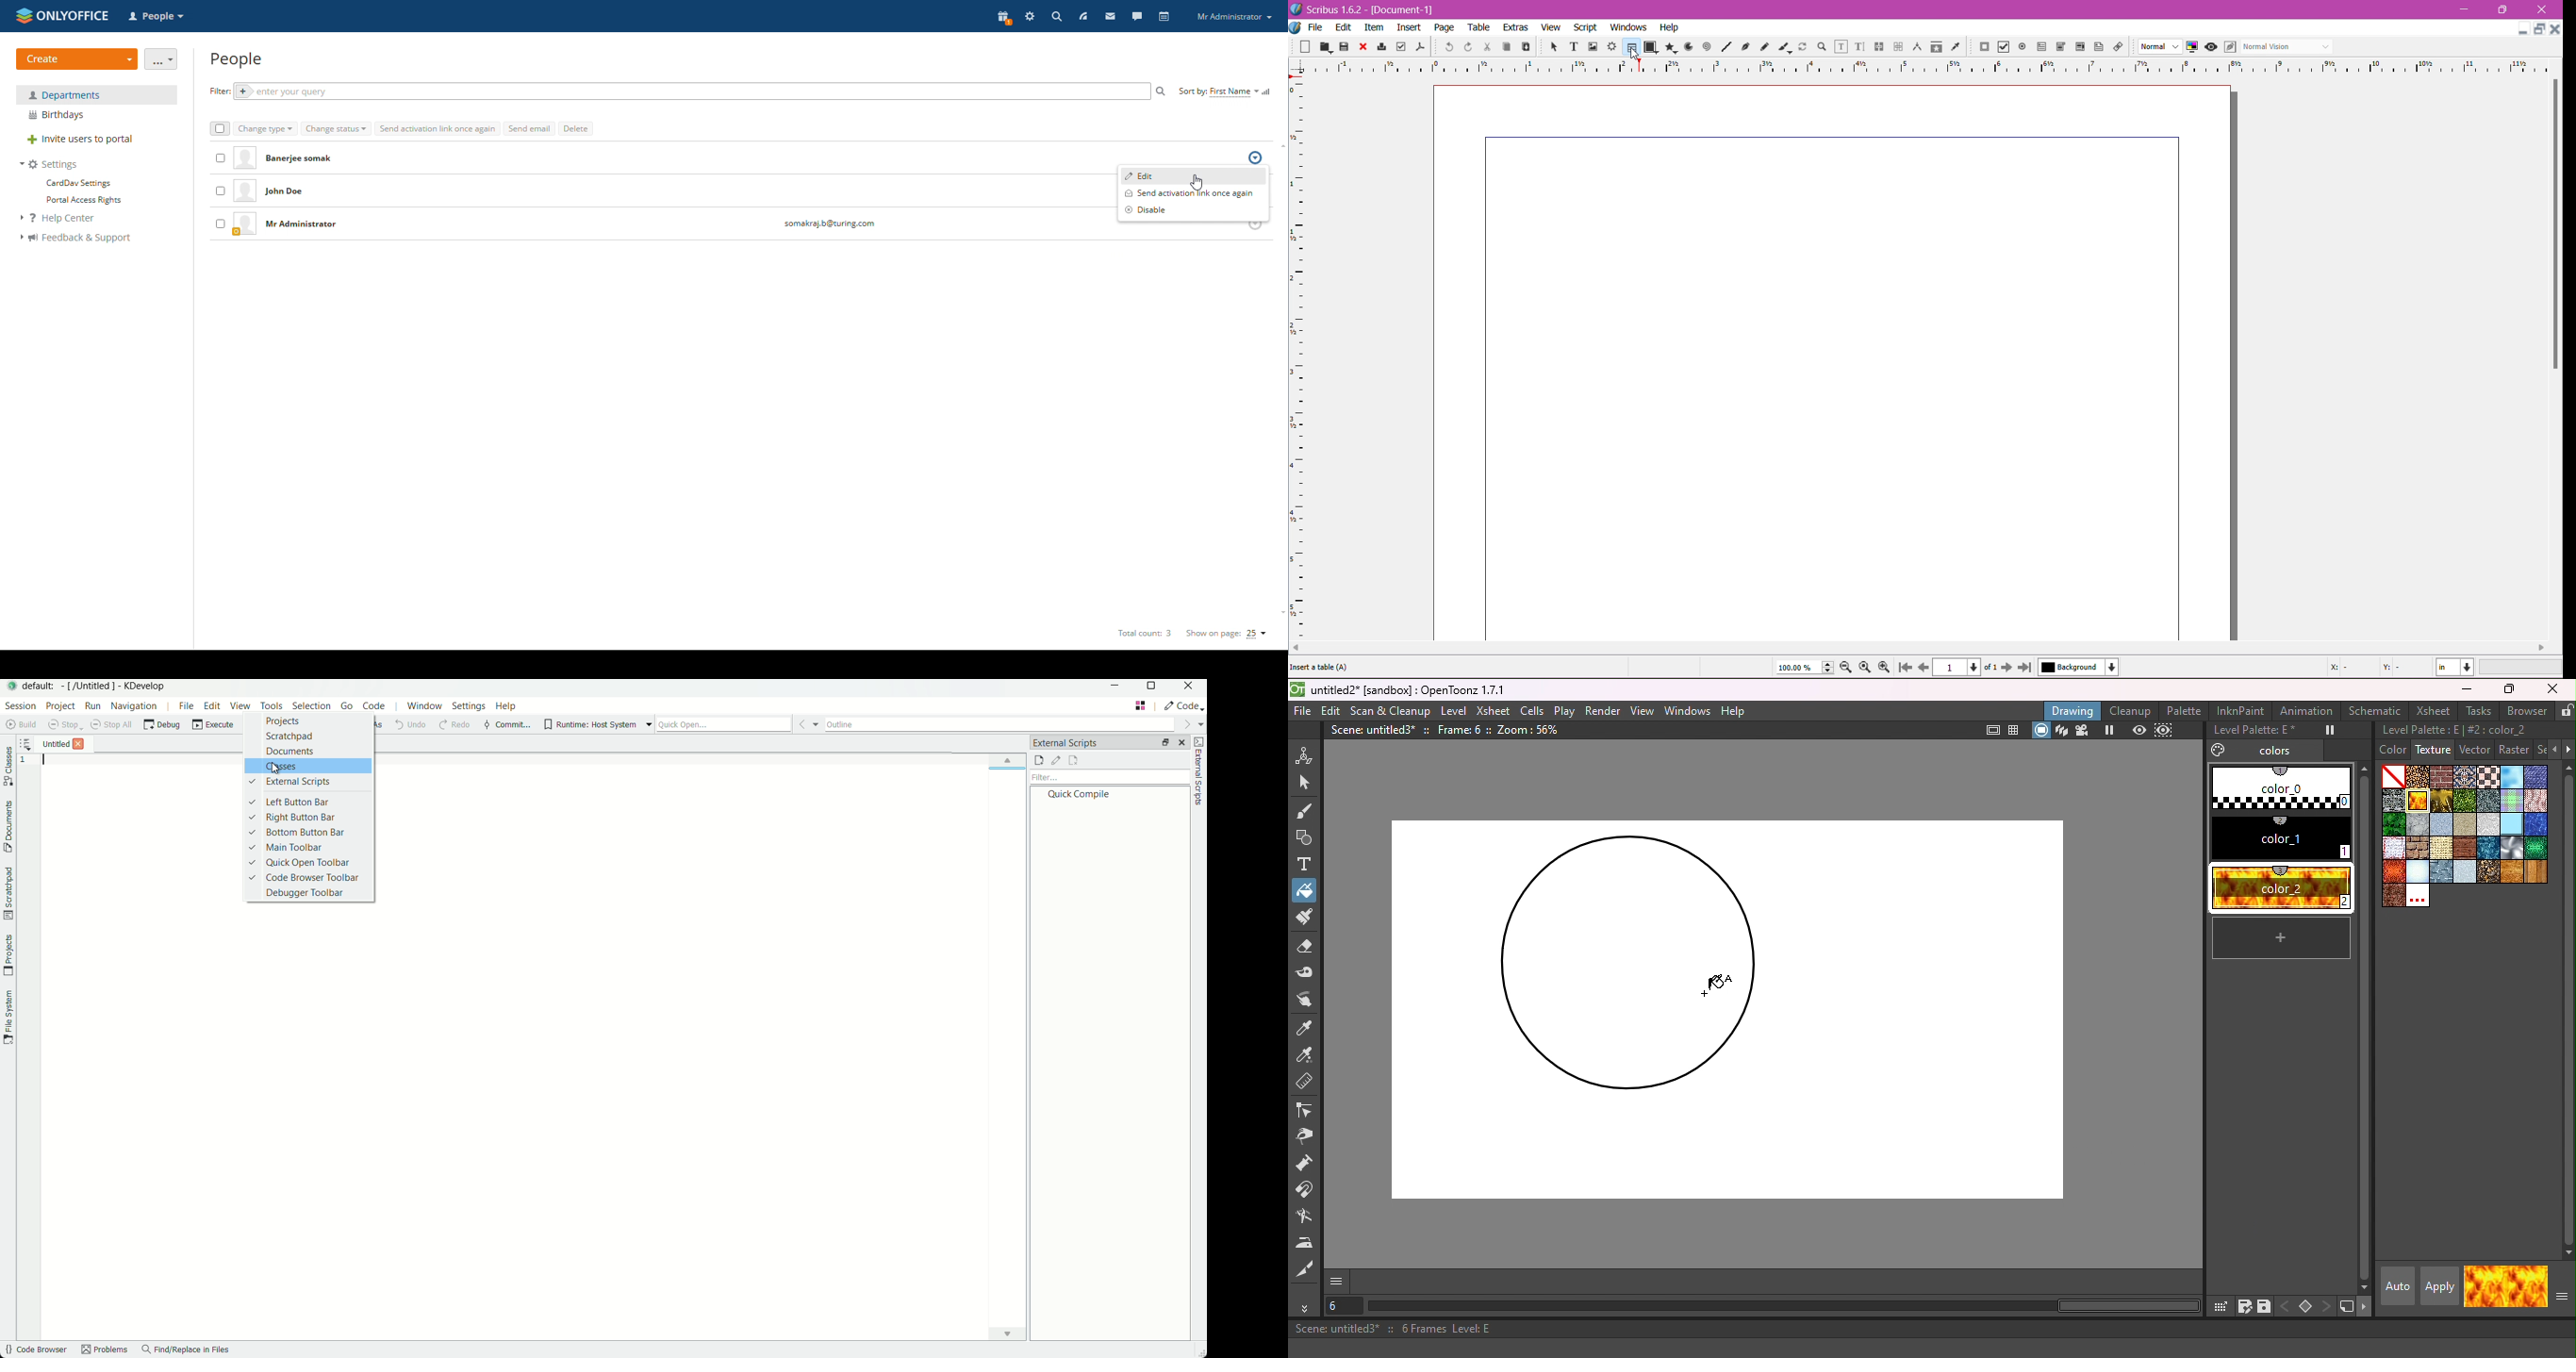 This screenshot has width=2576, height=1372. What do you see at coordinates (1669, 28) in the screenshot?
I see `Help` at bounding box center [1669, 28].